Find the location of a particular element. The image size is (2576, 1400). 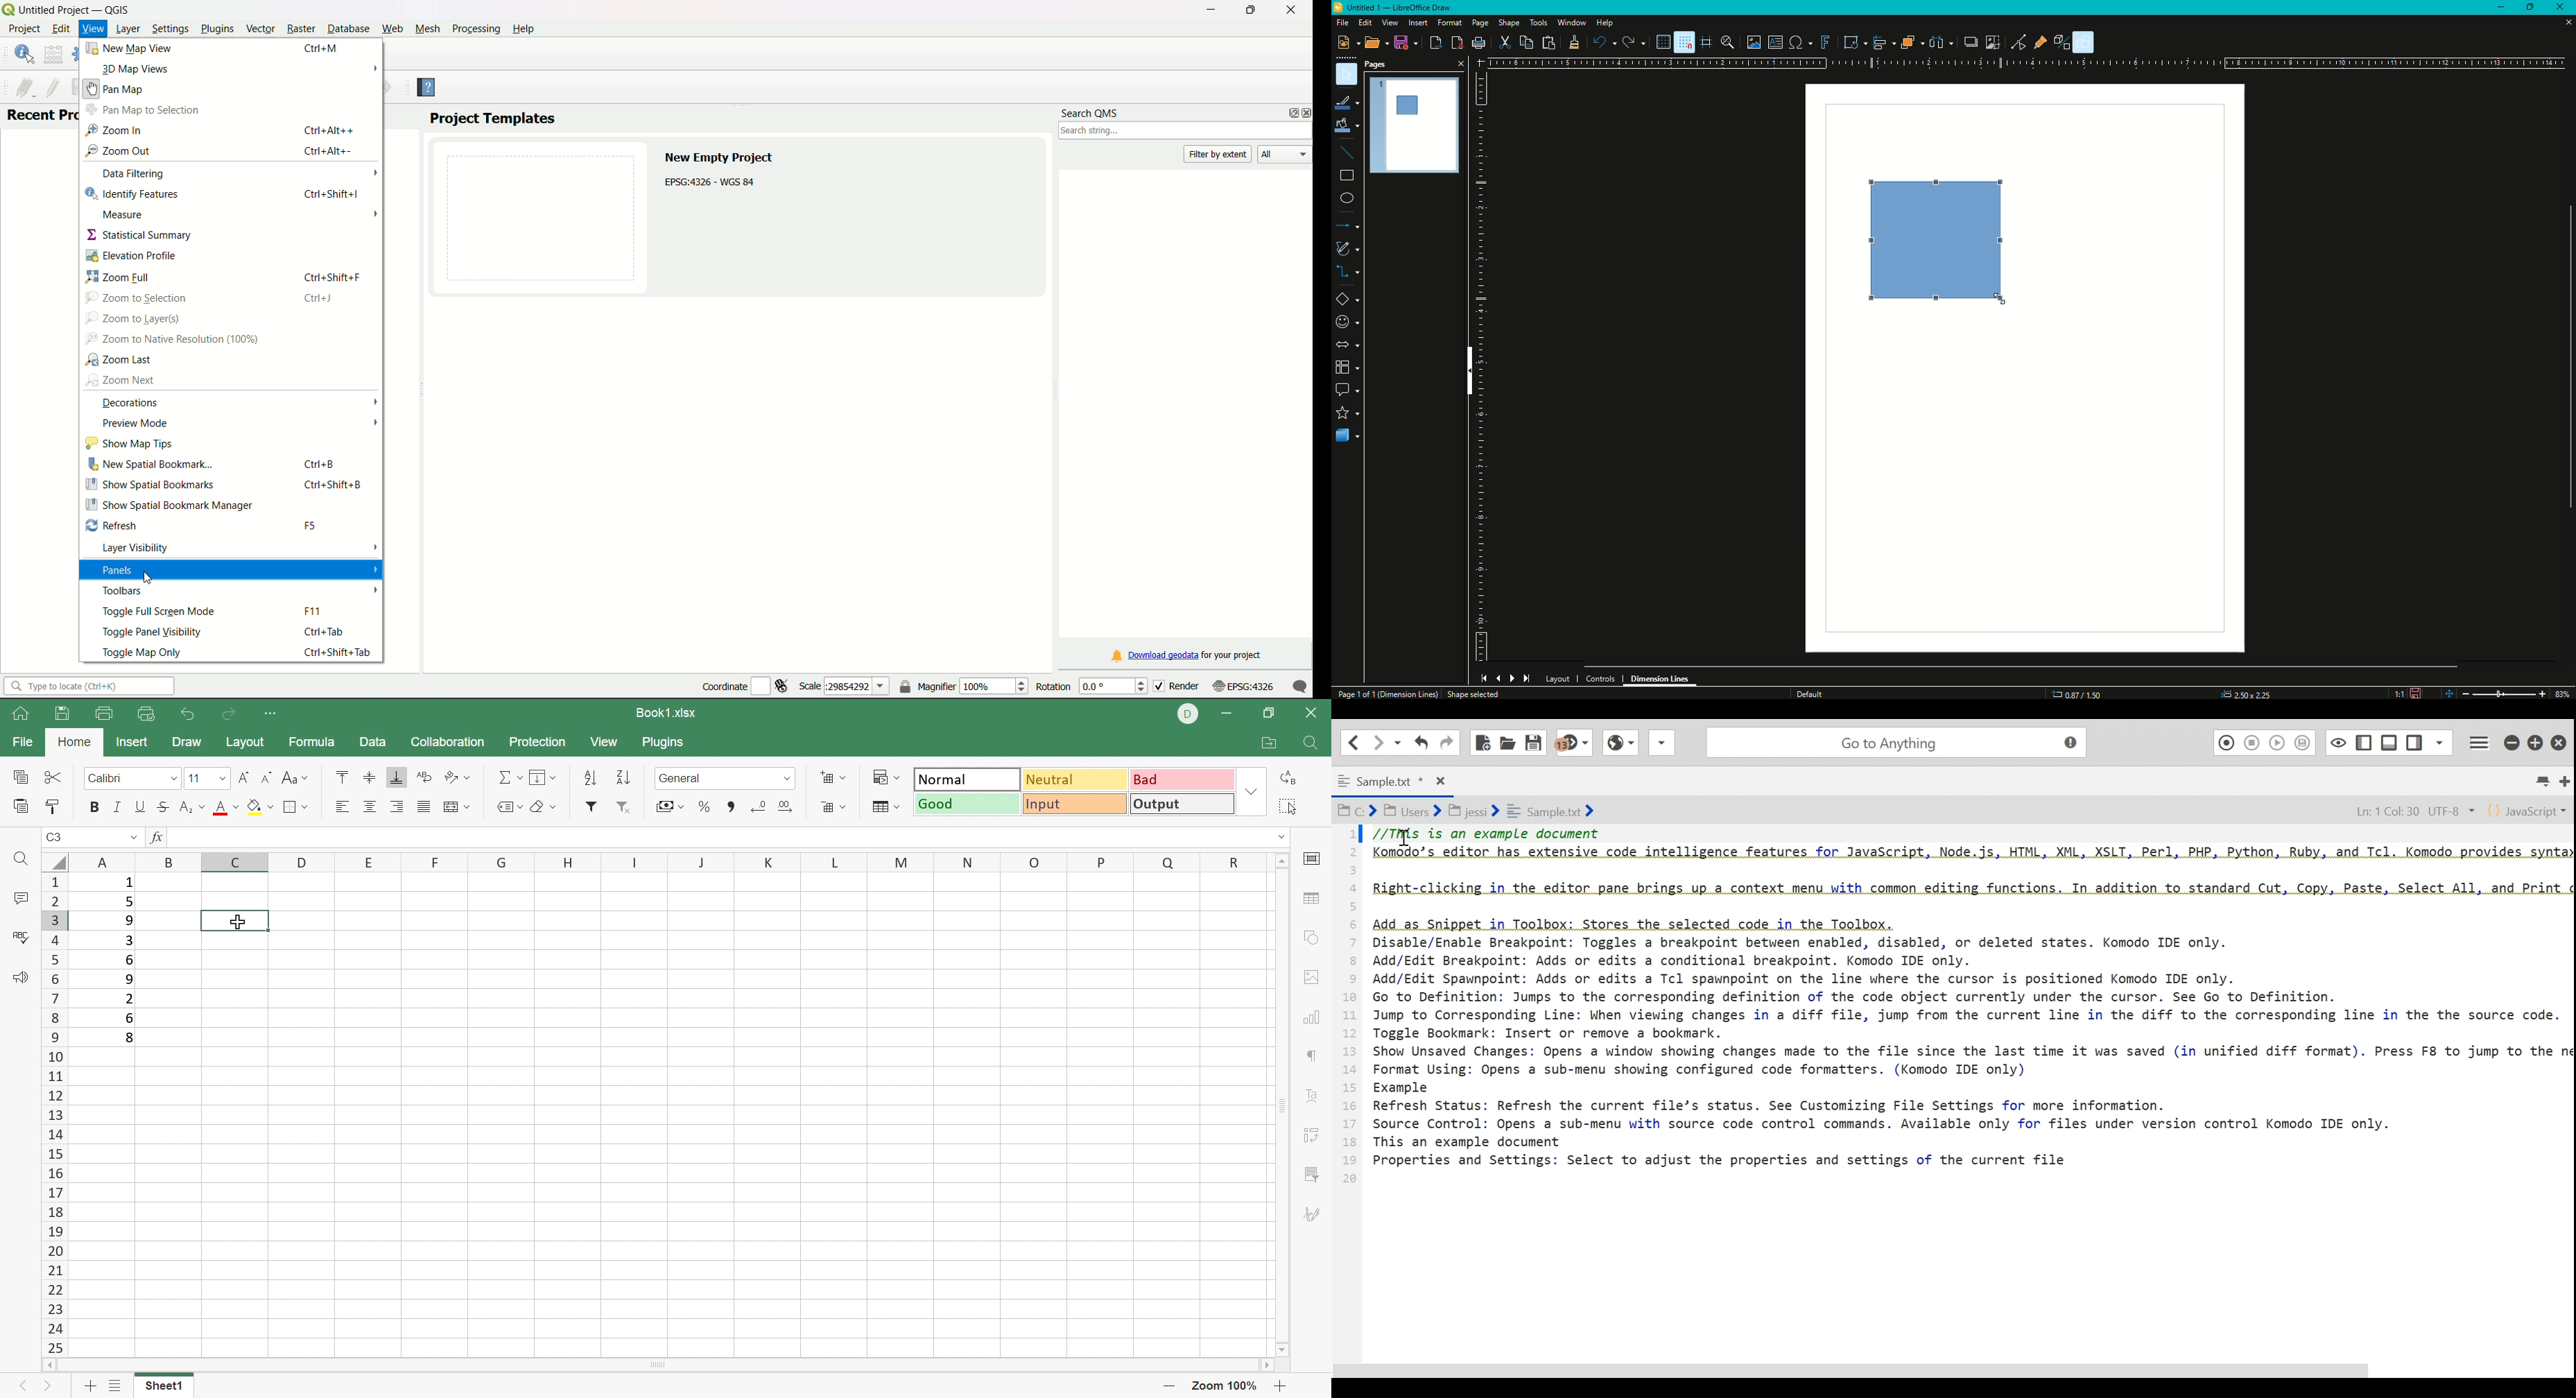

Copy is located at coordinates (1525, 43).